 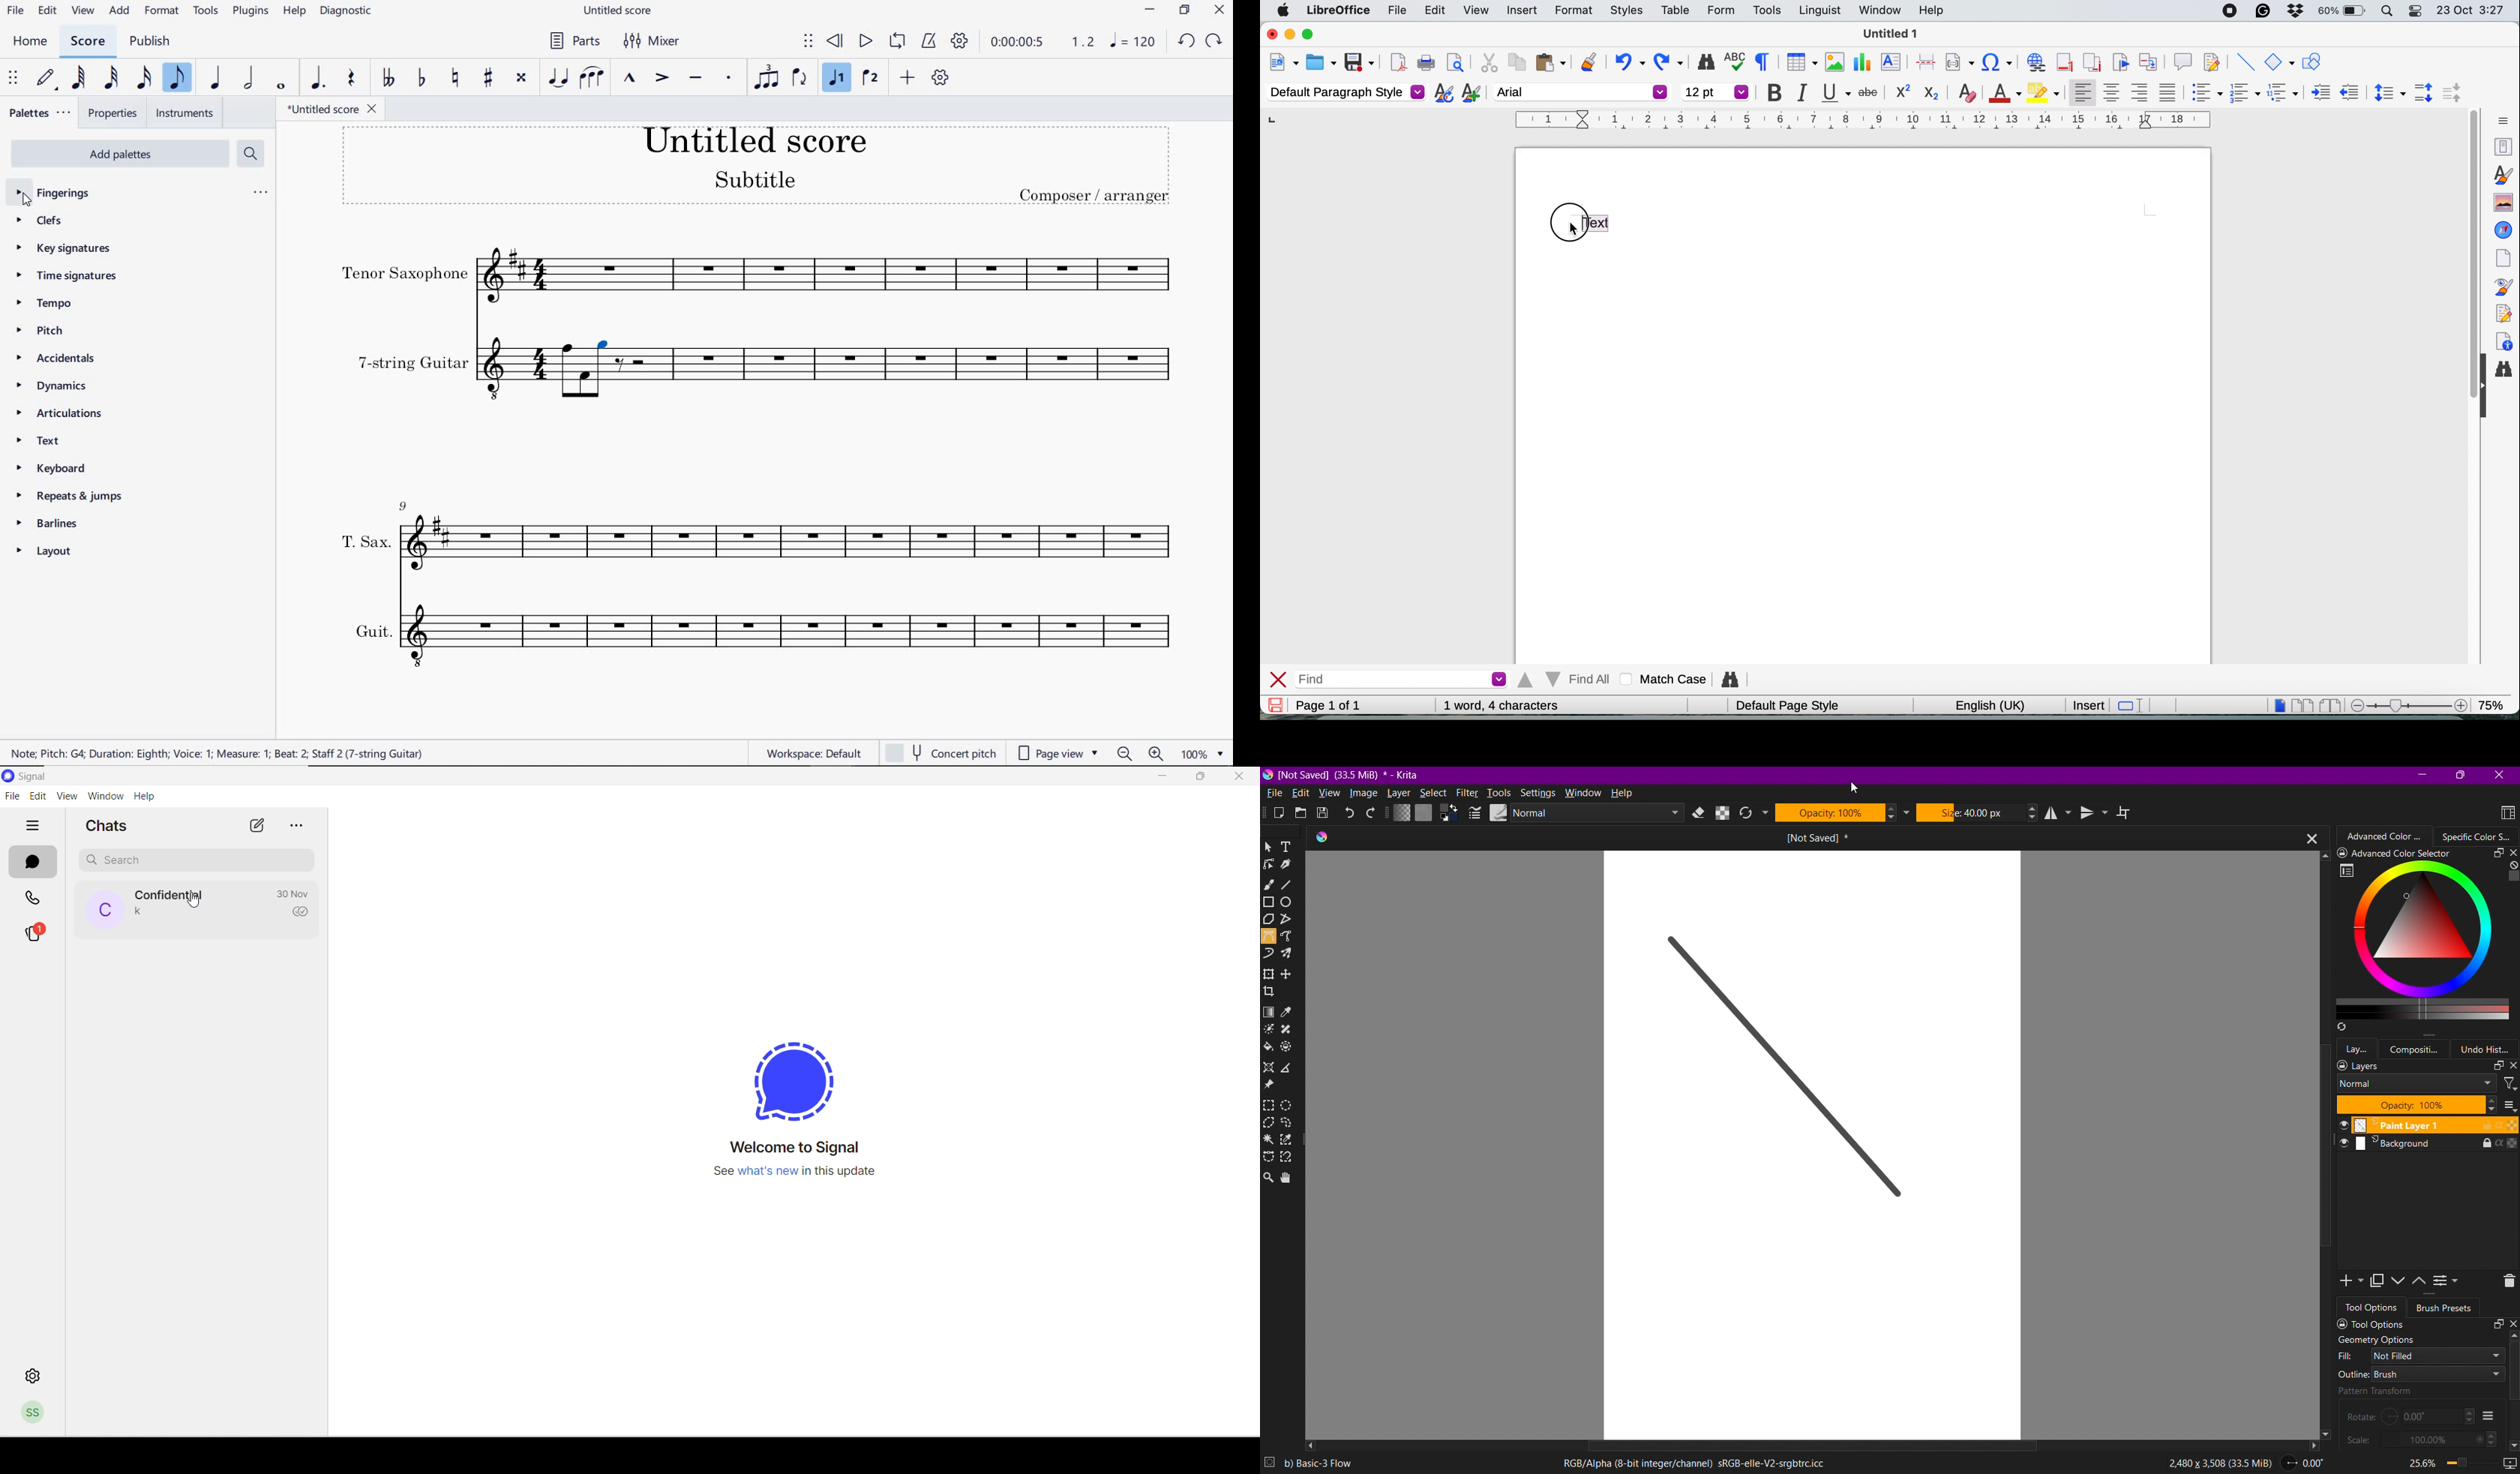 I want to click on contact name, so click(x=171, y=894).